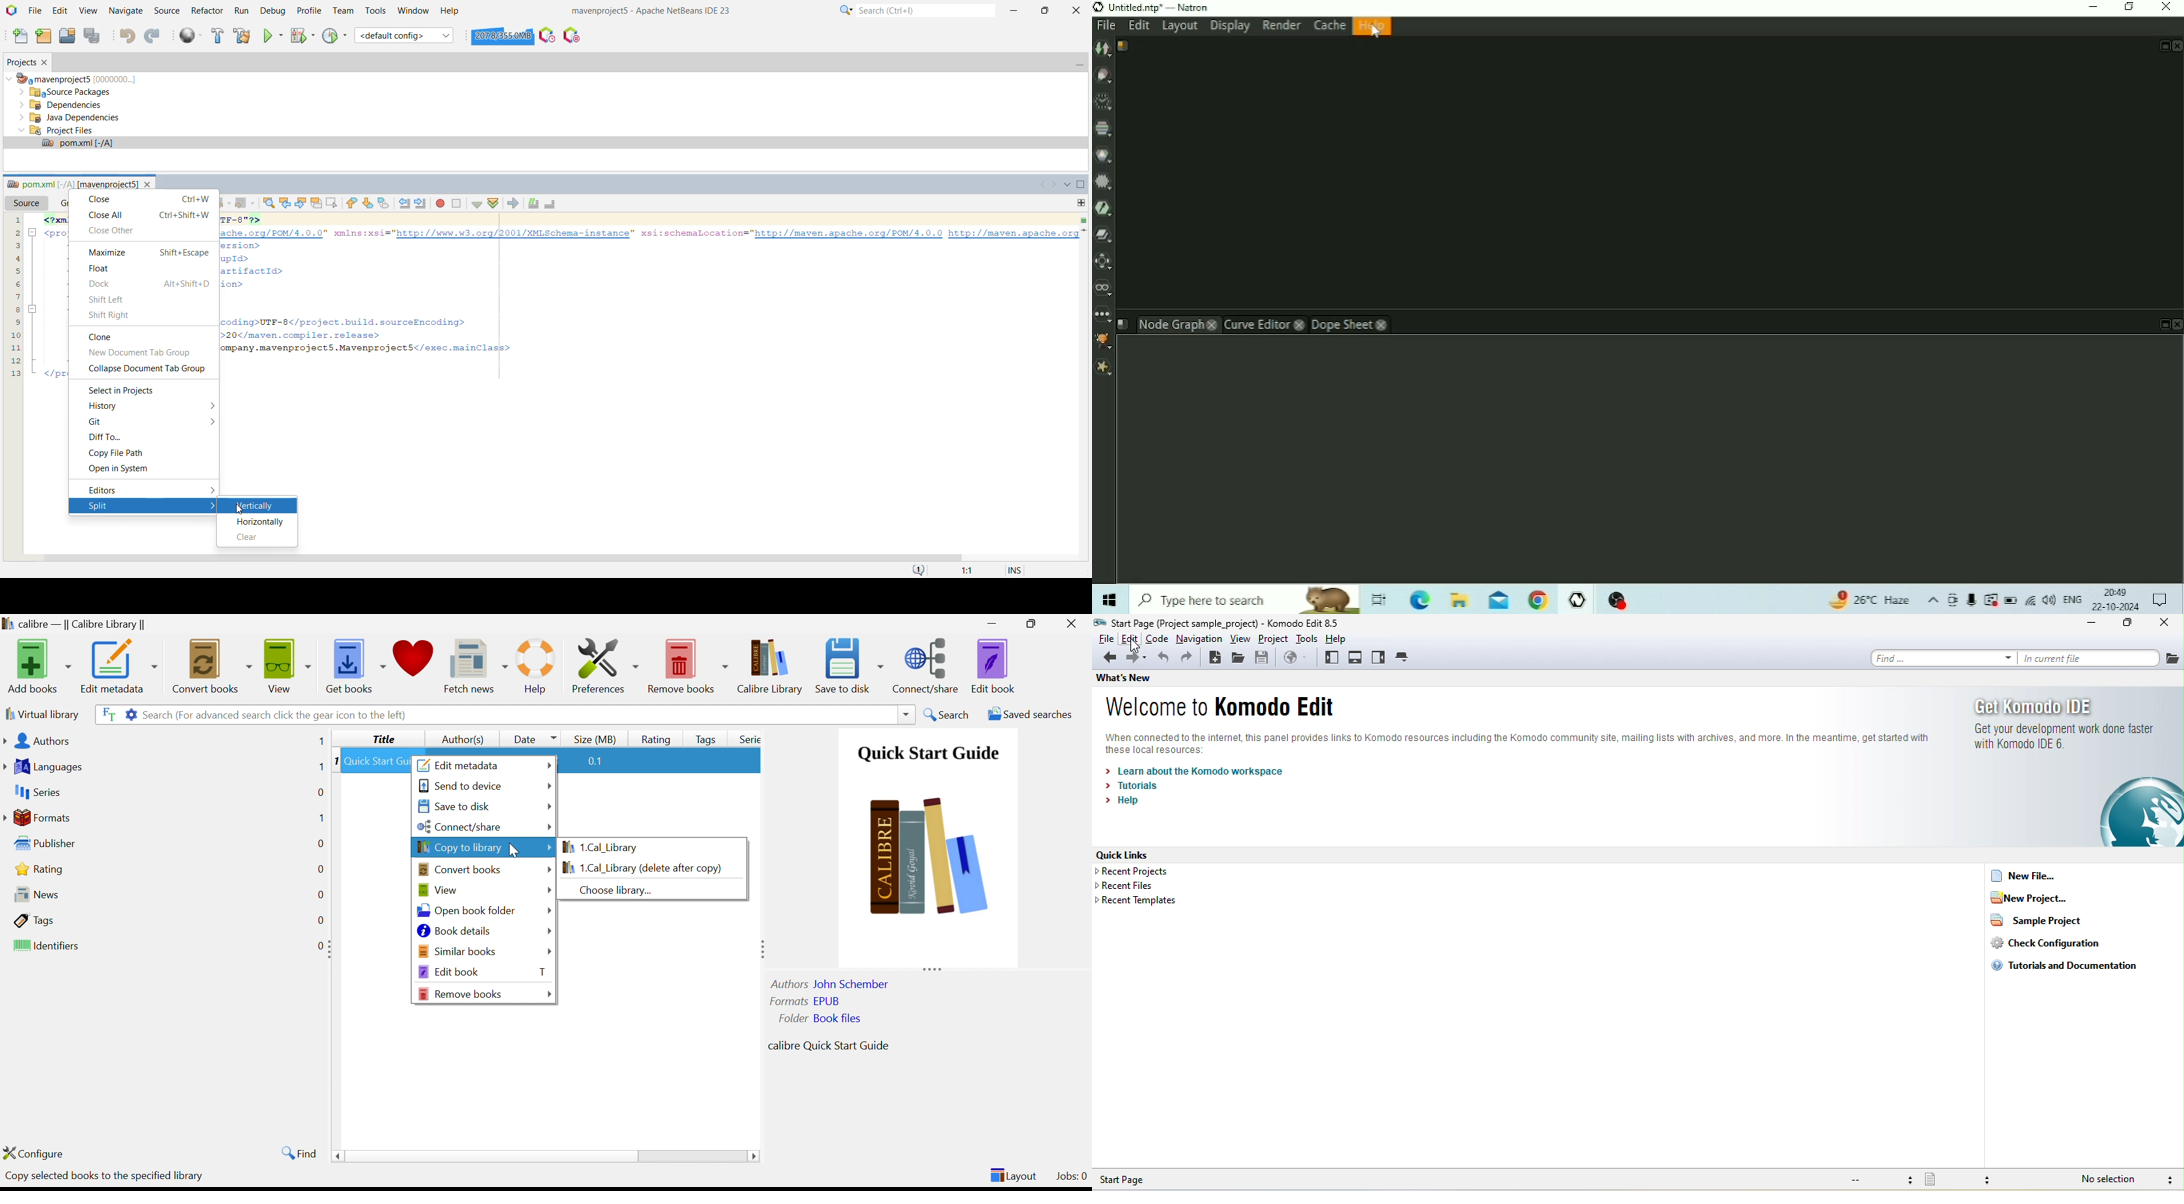 This screenshot has width=2184, height=1204. What do you see at coordinates (1272, 638) in the screenshot?
I see `project` at bounding box center [1272, 638].